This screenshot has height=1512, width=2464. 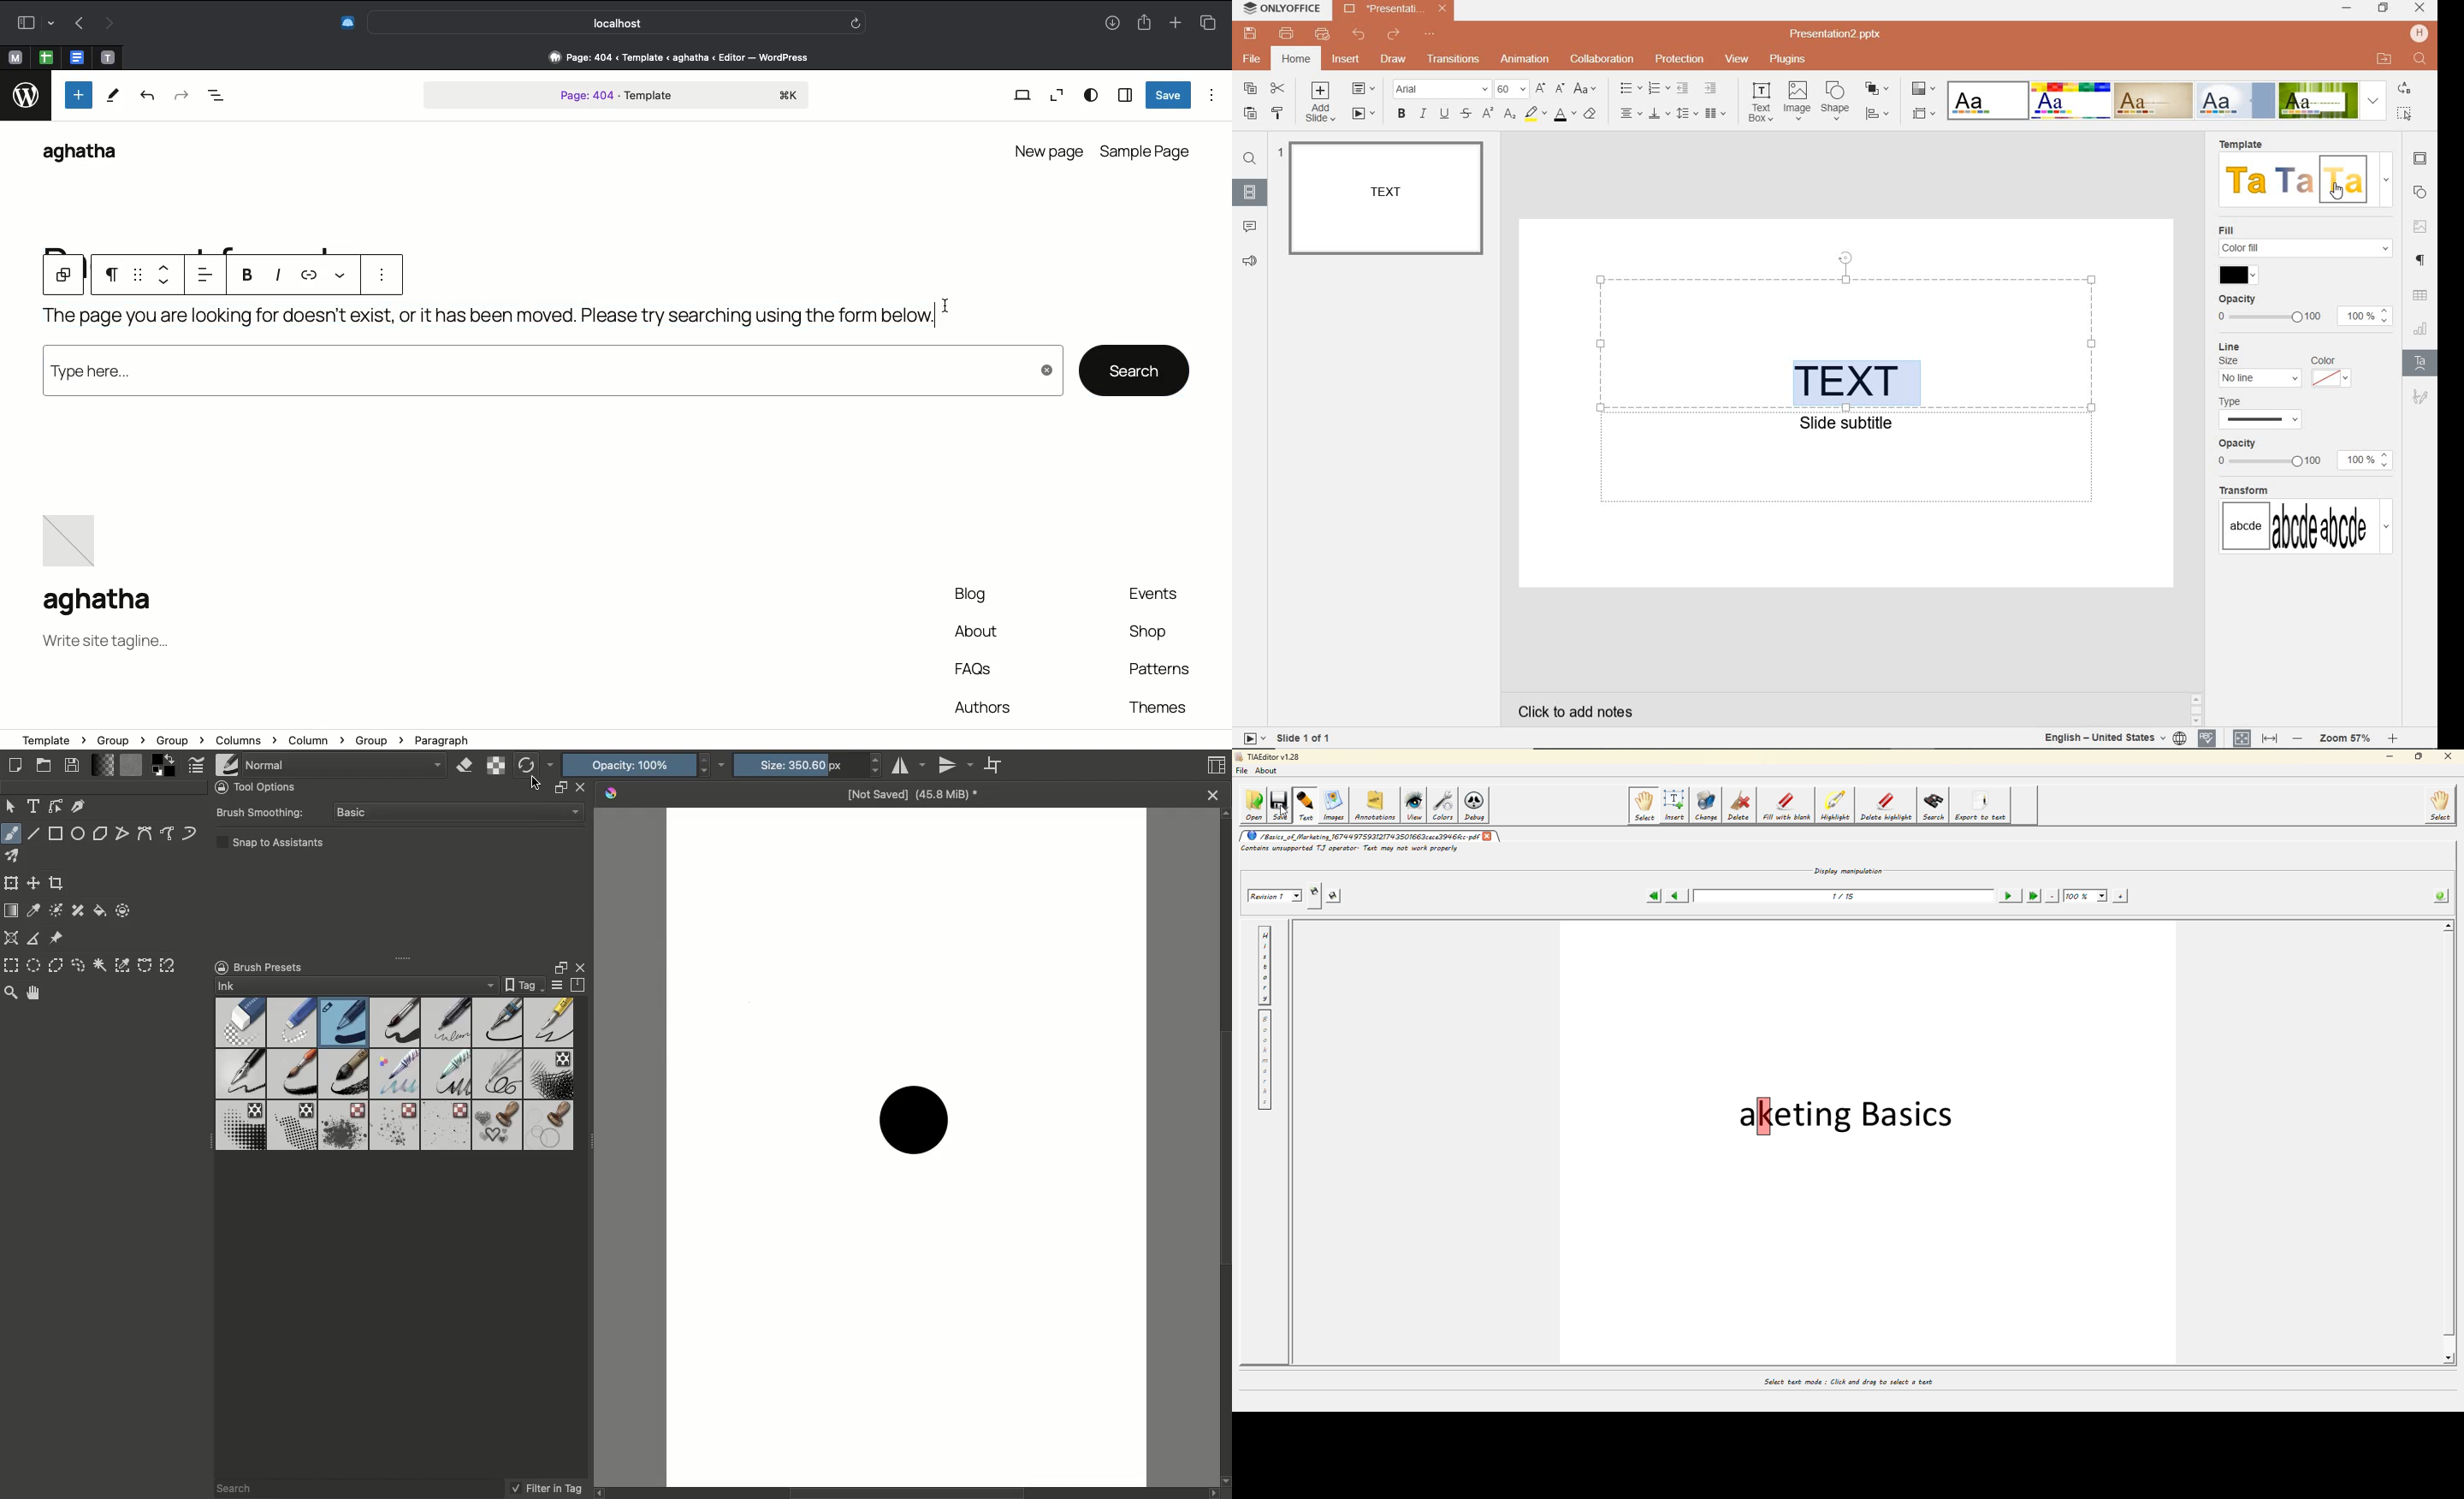 I want to click on Elliptical selection tool, so click(x=33, y=965).